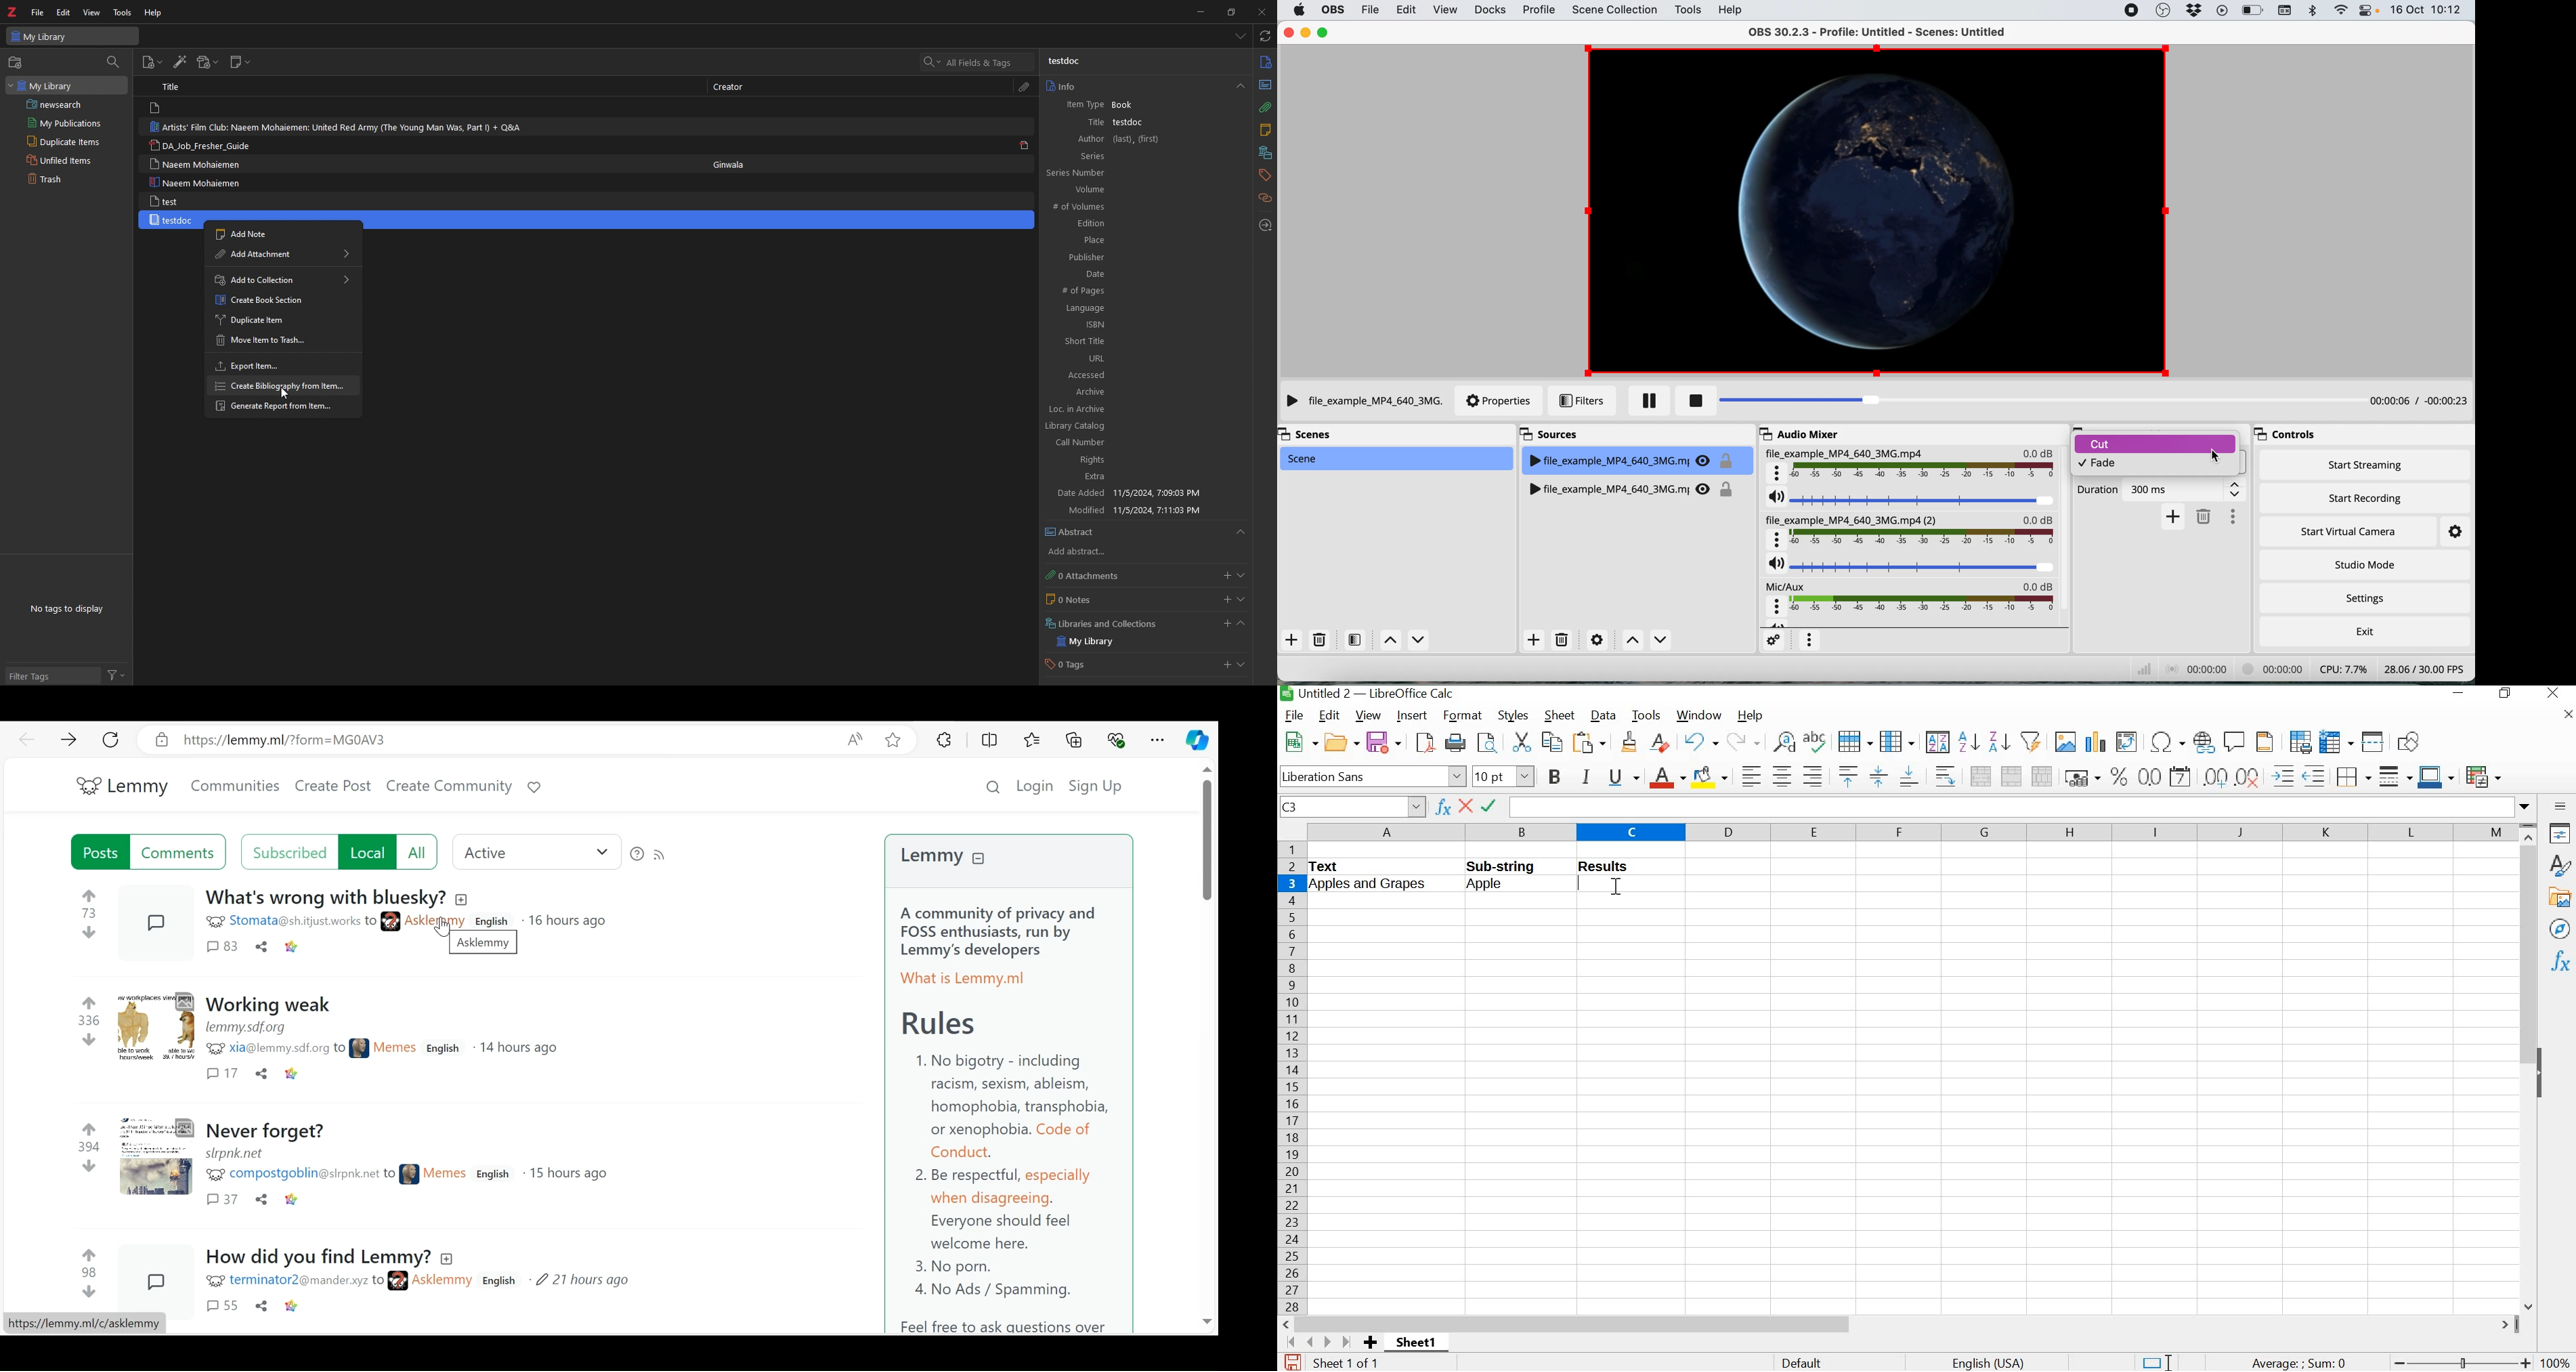 The height and width of the screenshot is (1372, 2576). Describe the element at coordinates (1310, 436) in the screenshot. I see `scenes` at that location.